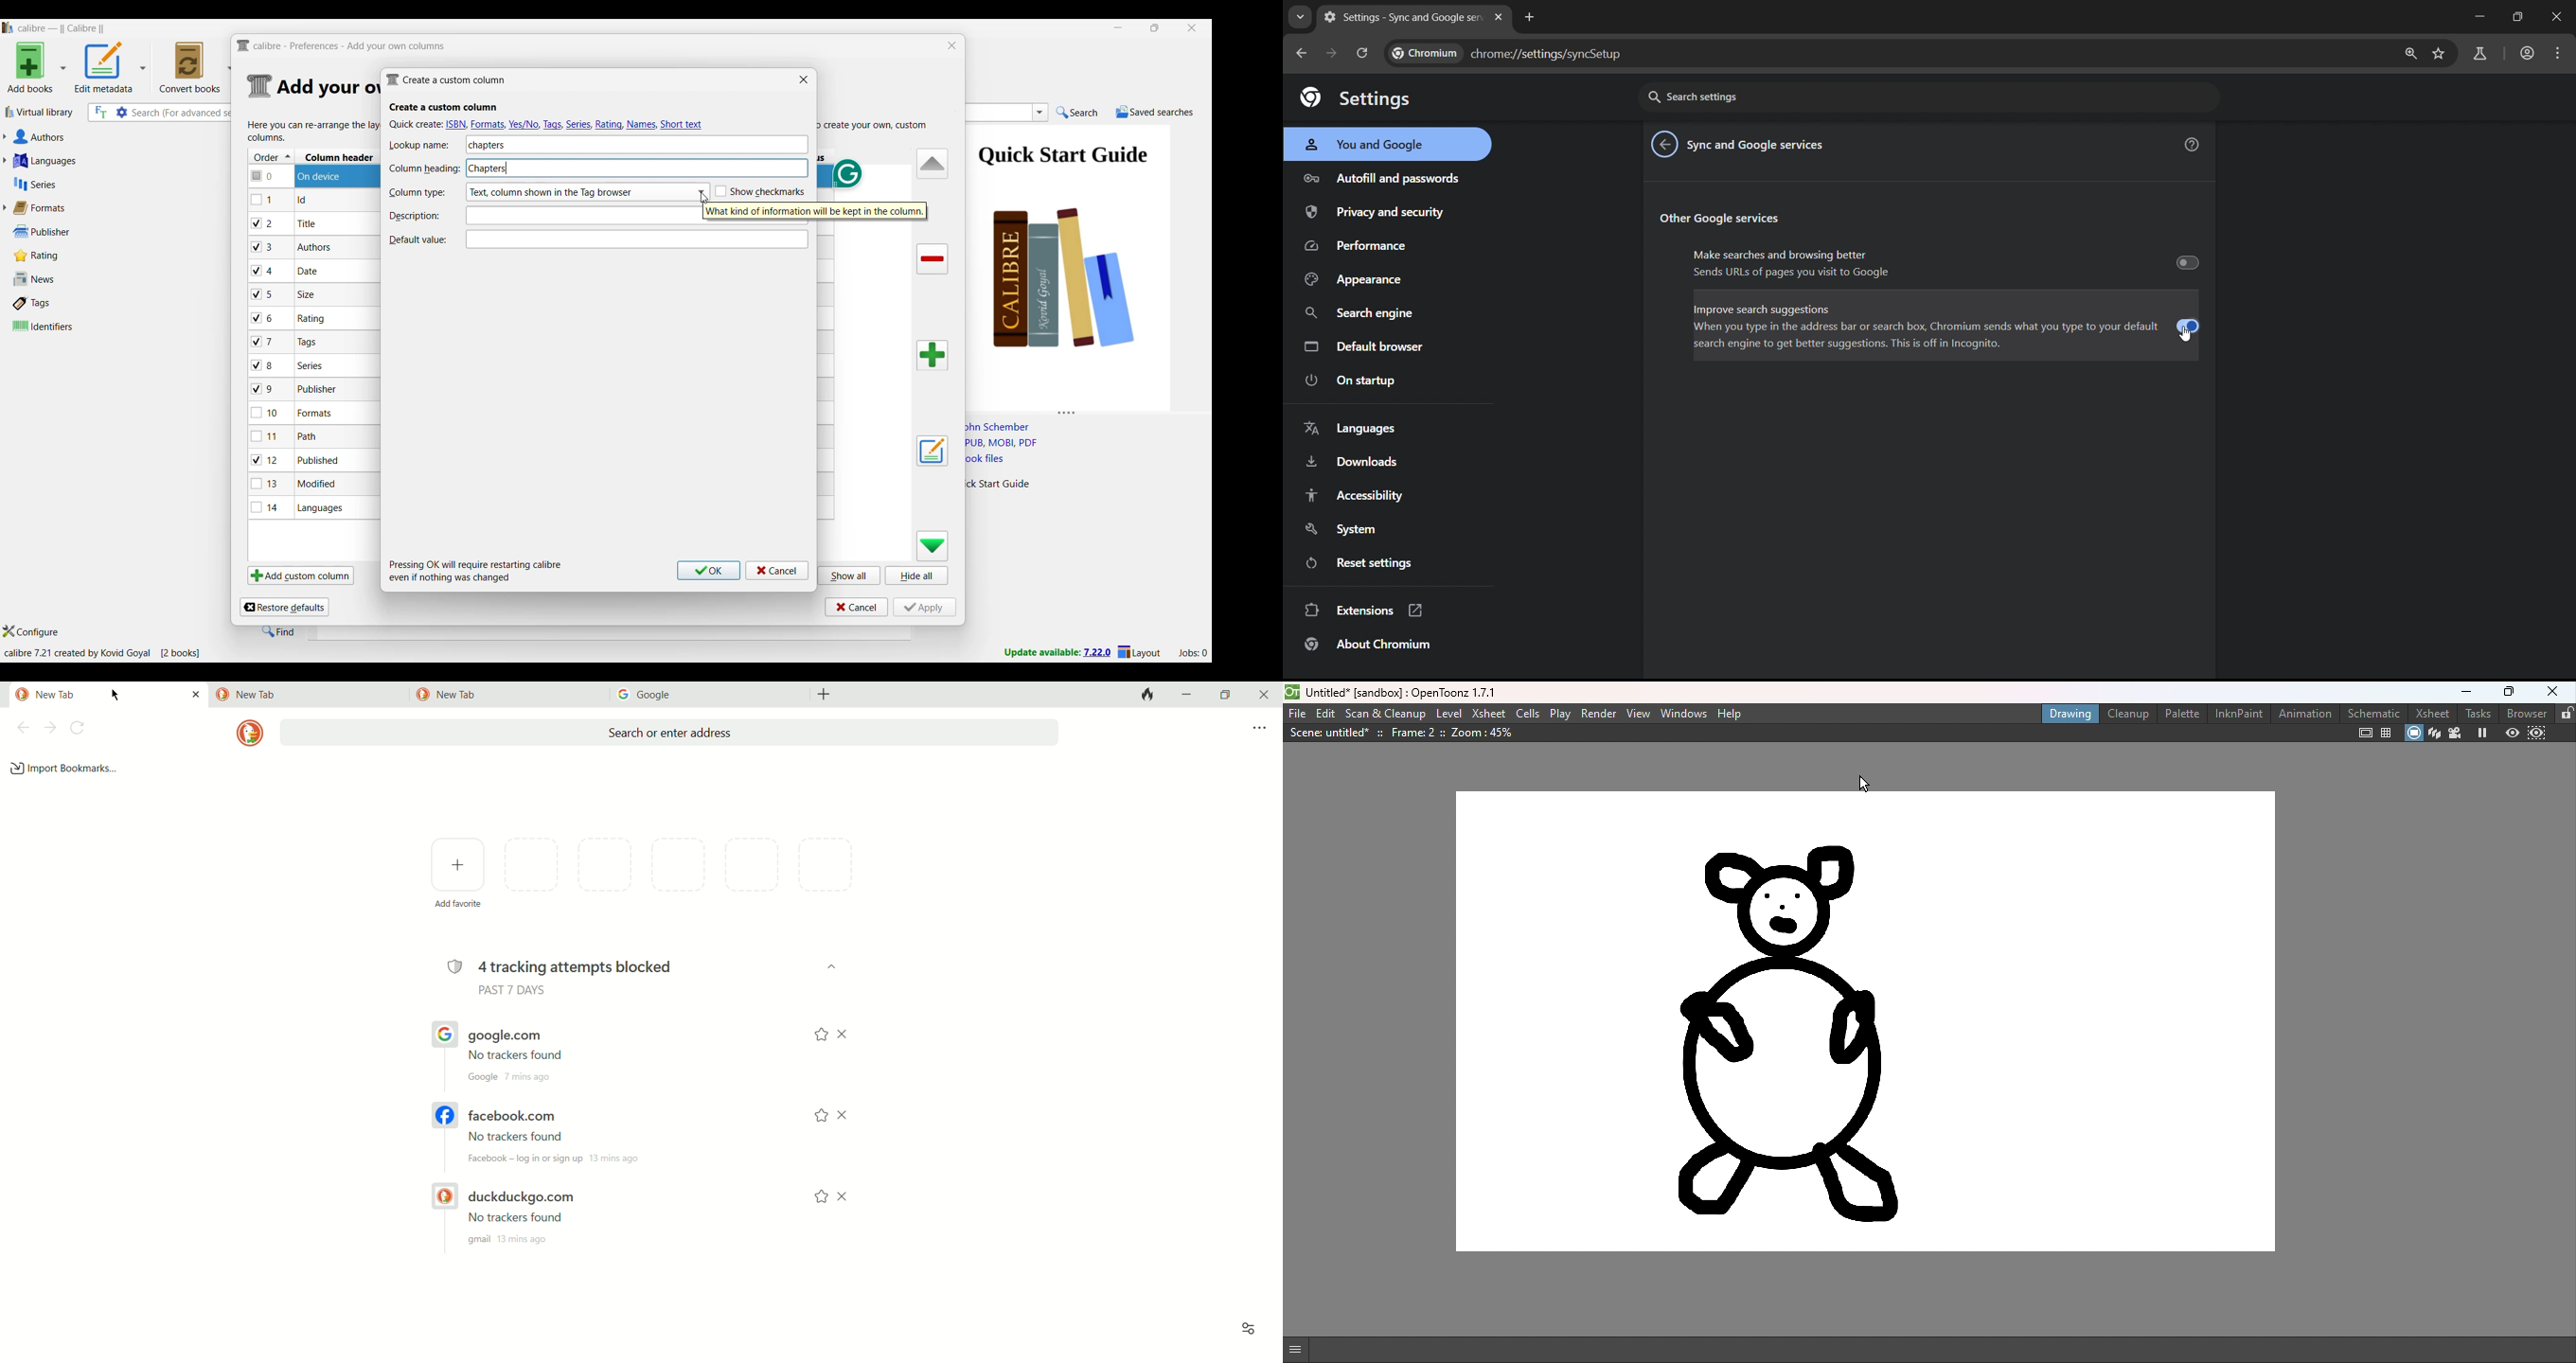 The height and width of the screenshot is (1372, 2576). What do you see at coordinates (183, 113) in the screenshot?
I see `Input search here` at bounding box center [183, 113].